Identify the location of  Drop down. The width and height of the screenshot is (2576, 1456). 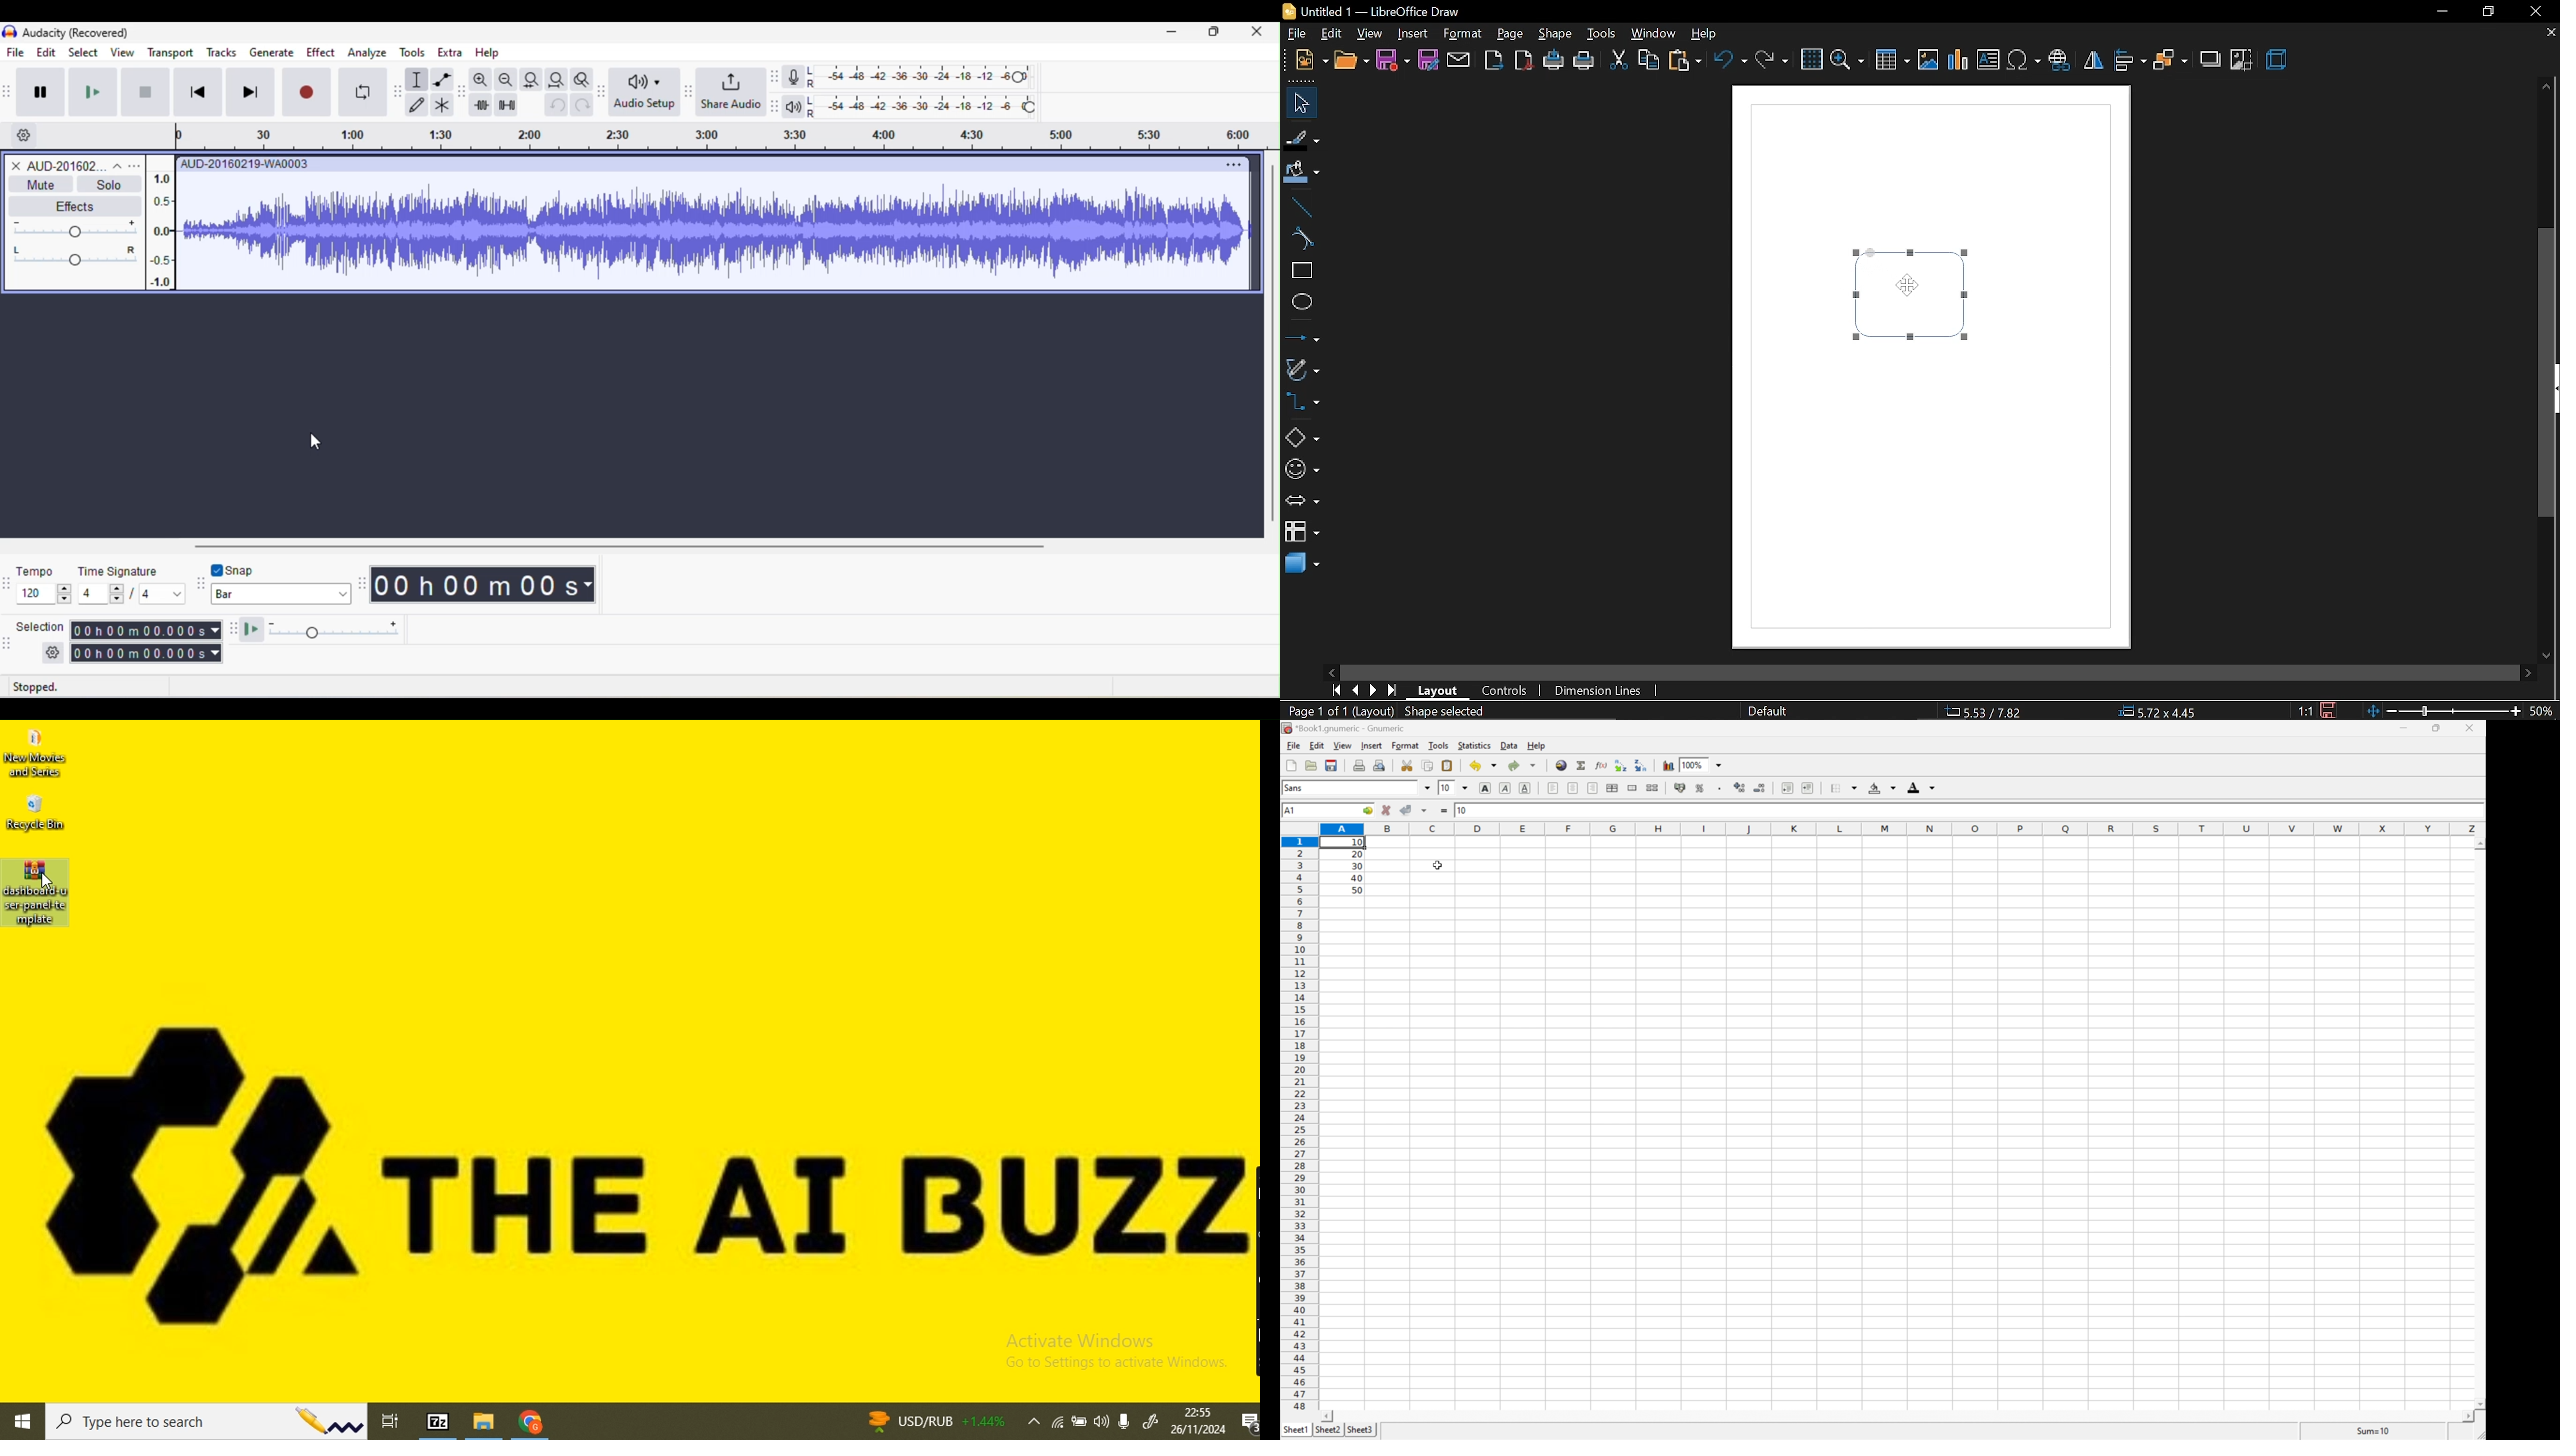
(1427, 786).